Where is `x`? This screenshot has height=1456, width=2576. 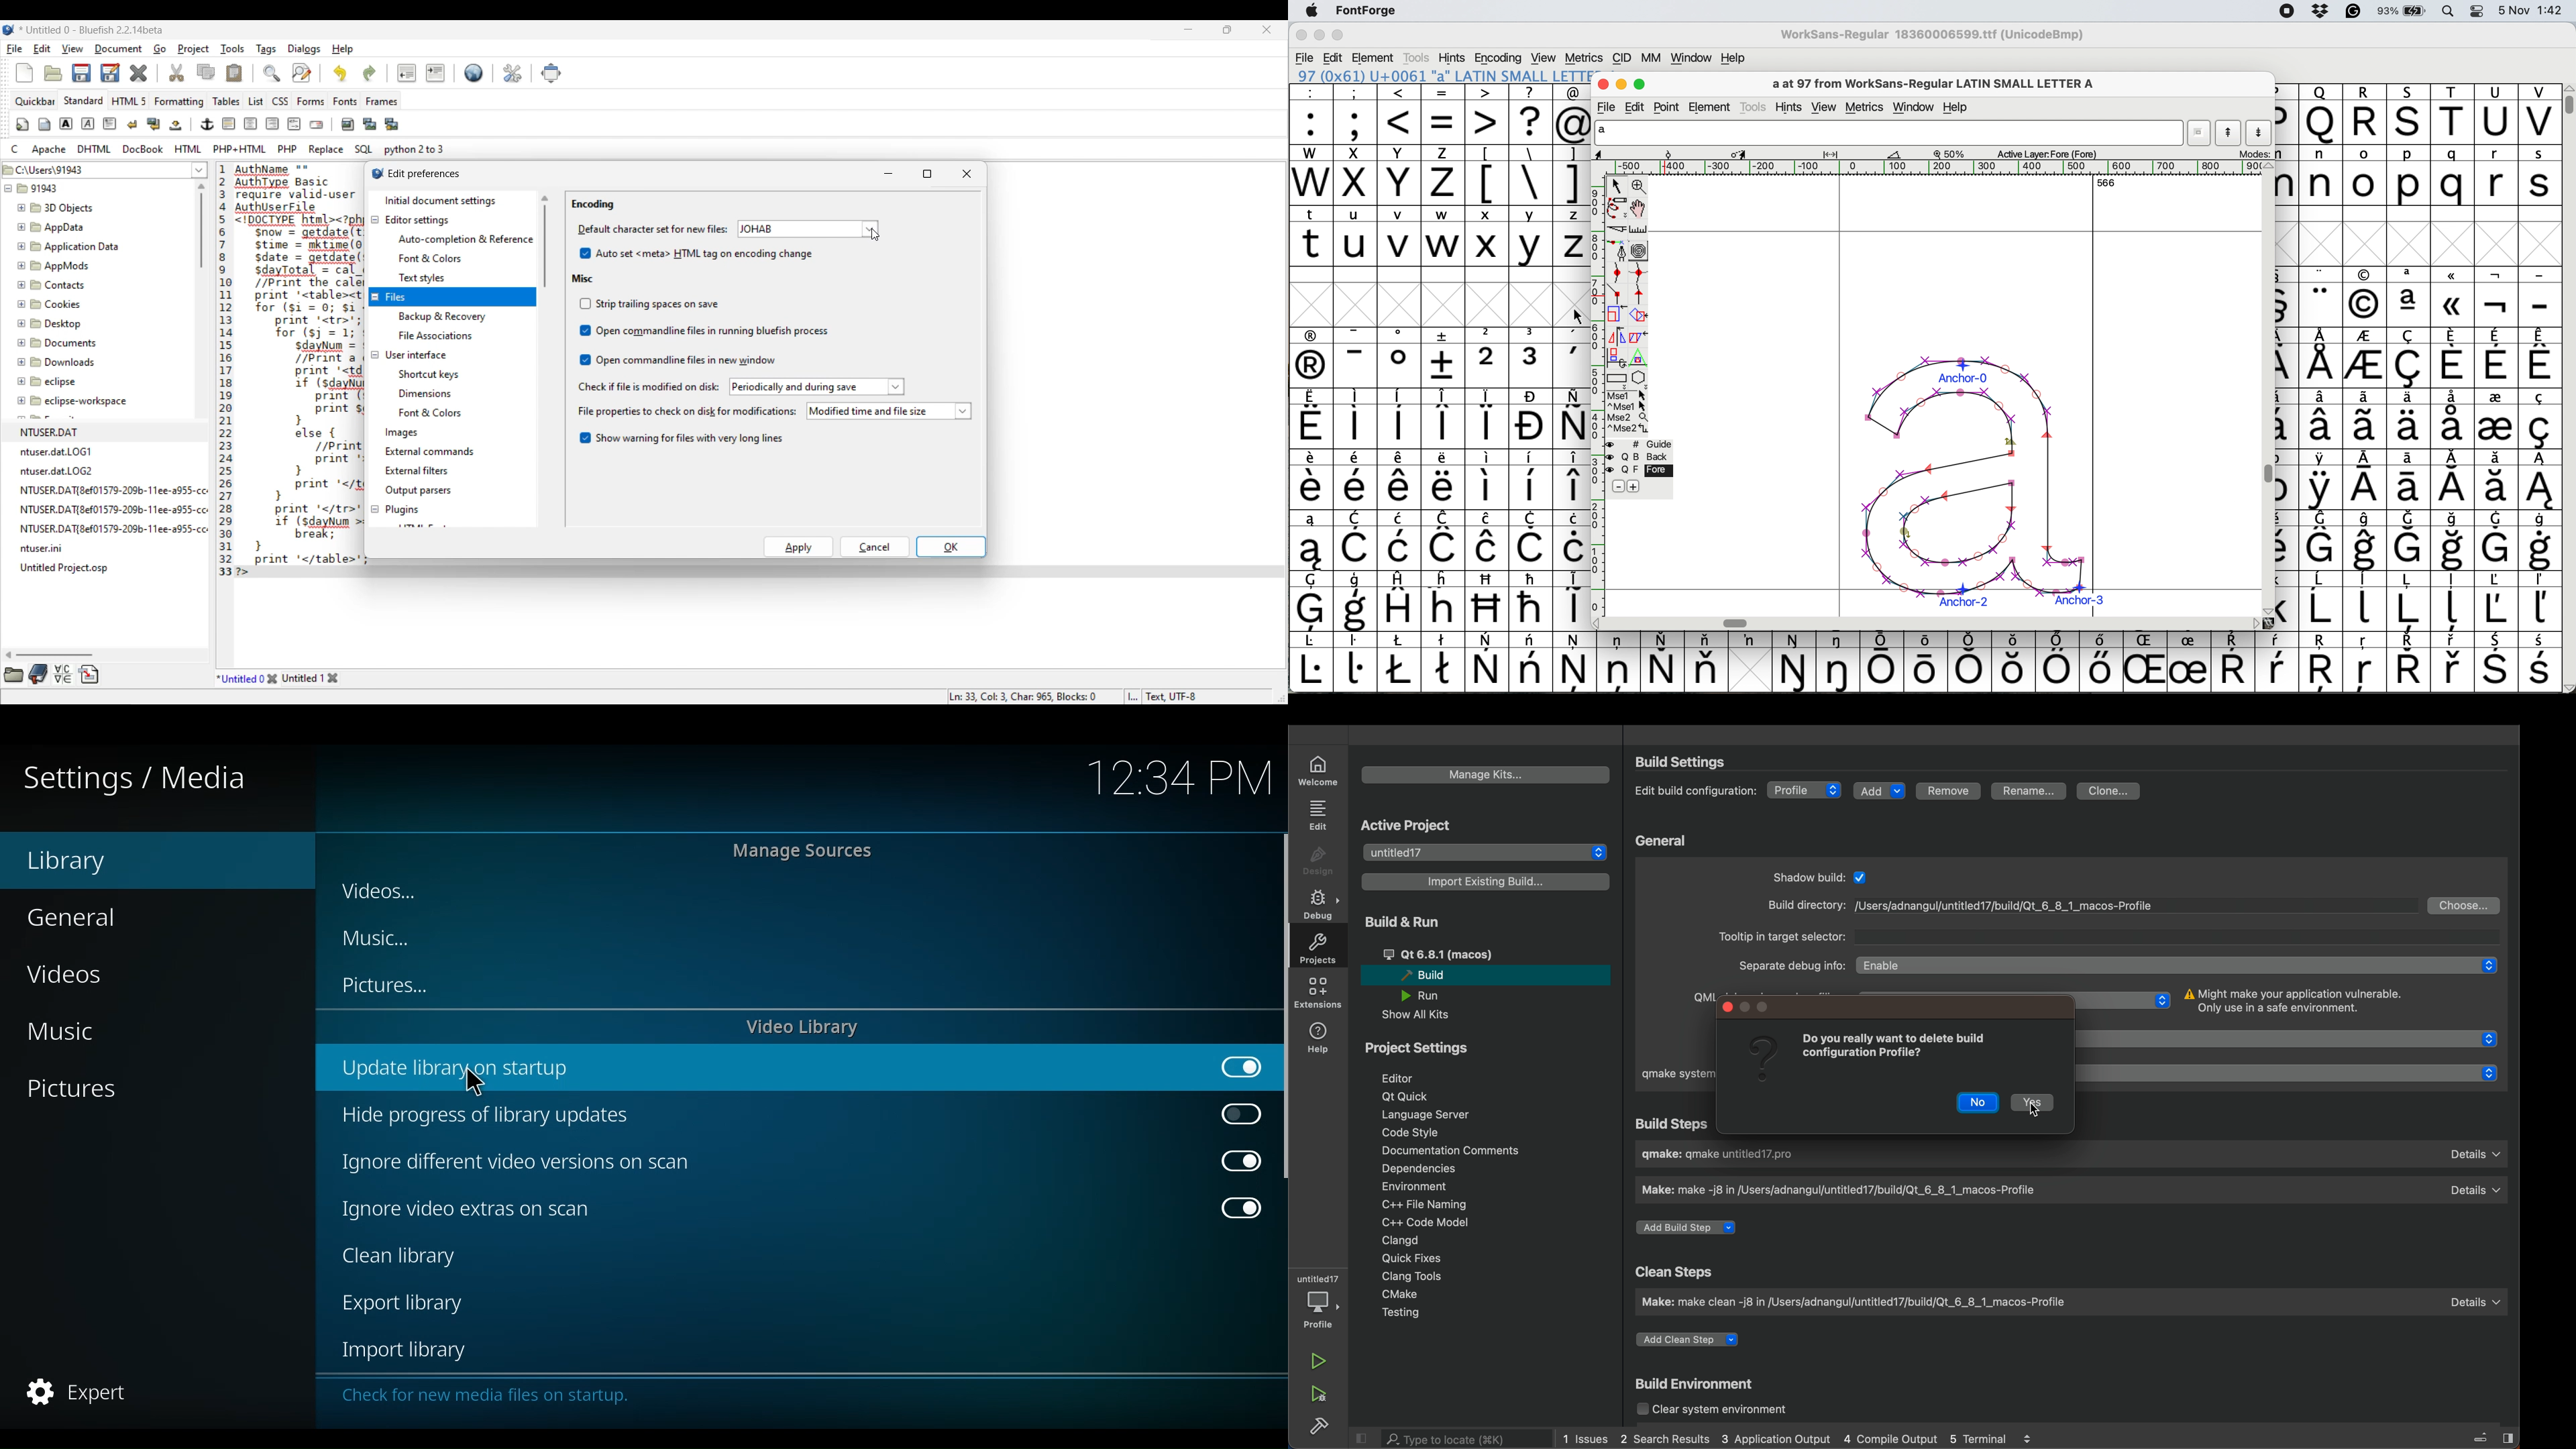
x is located at coordinates (1354, 175).